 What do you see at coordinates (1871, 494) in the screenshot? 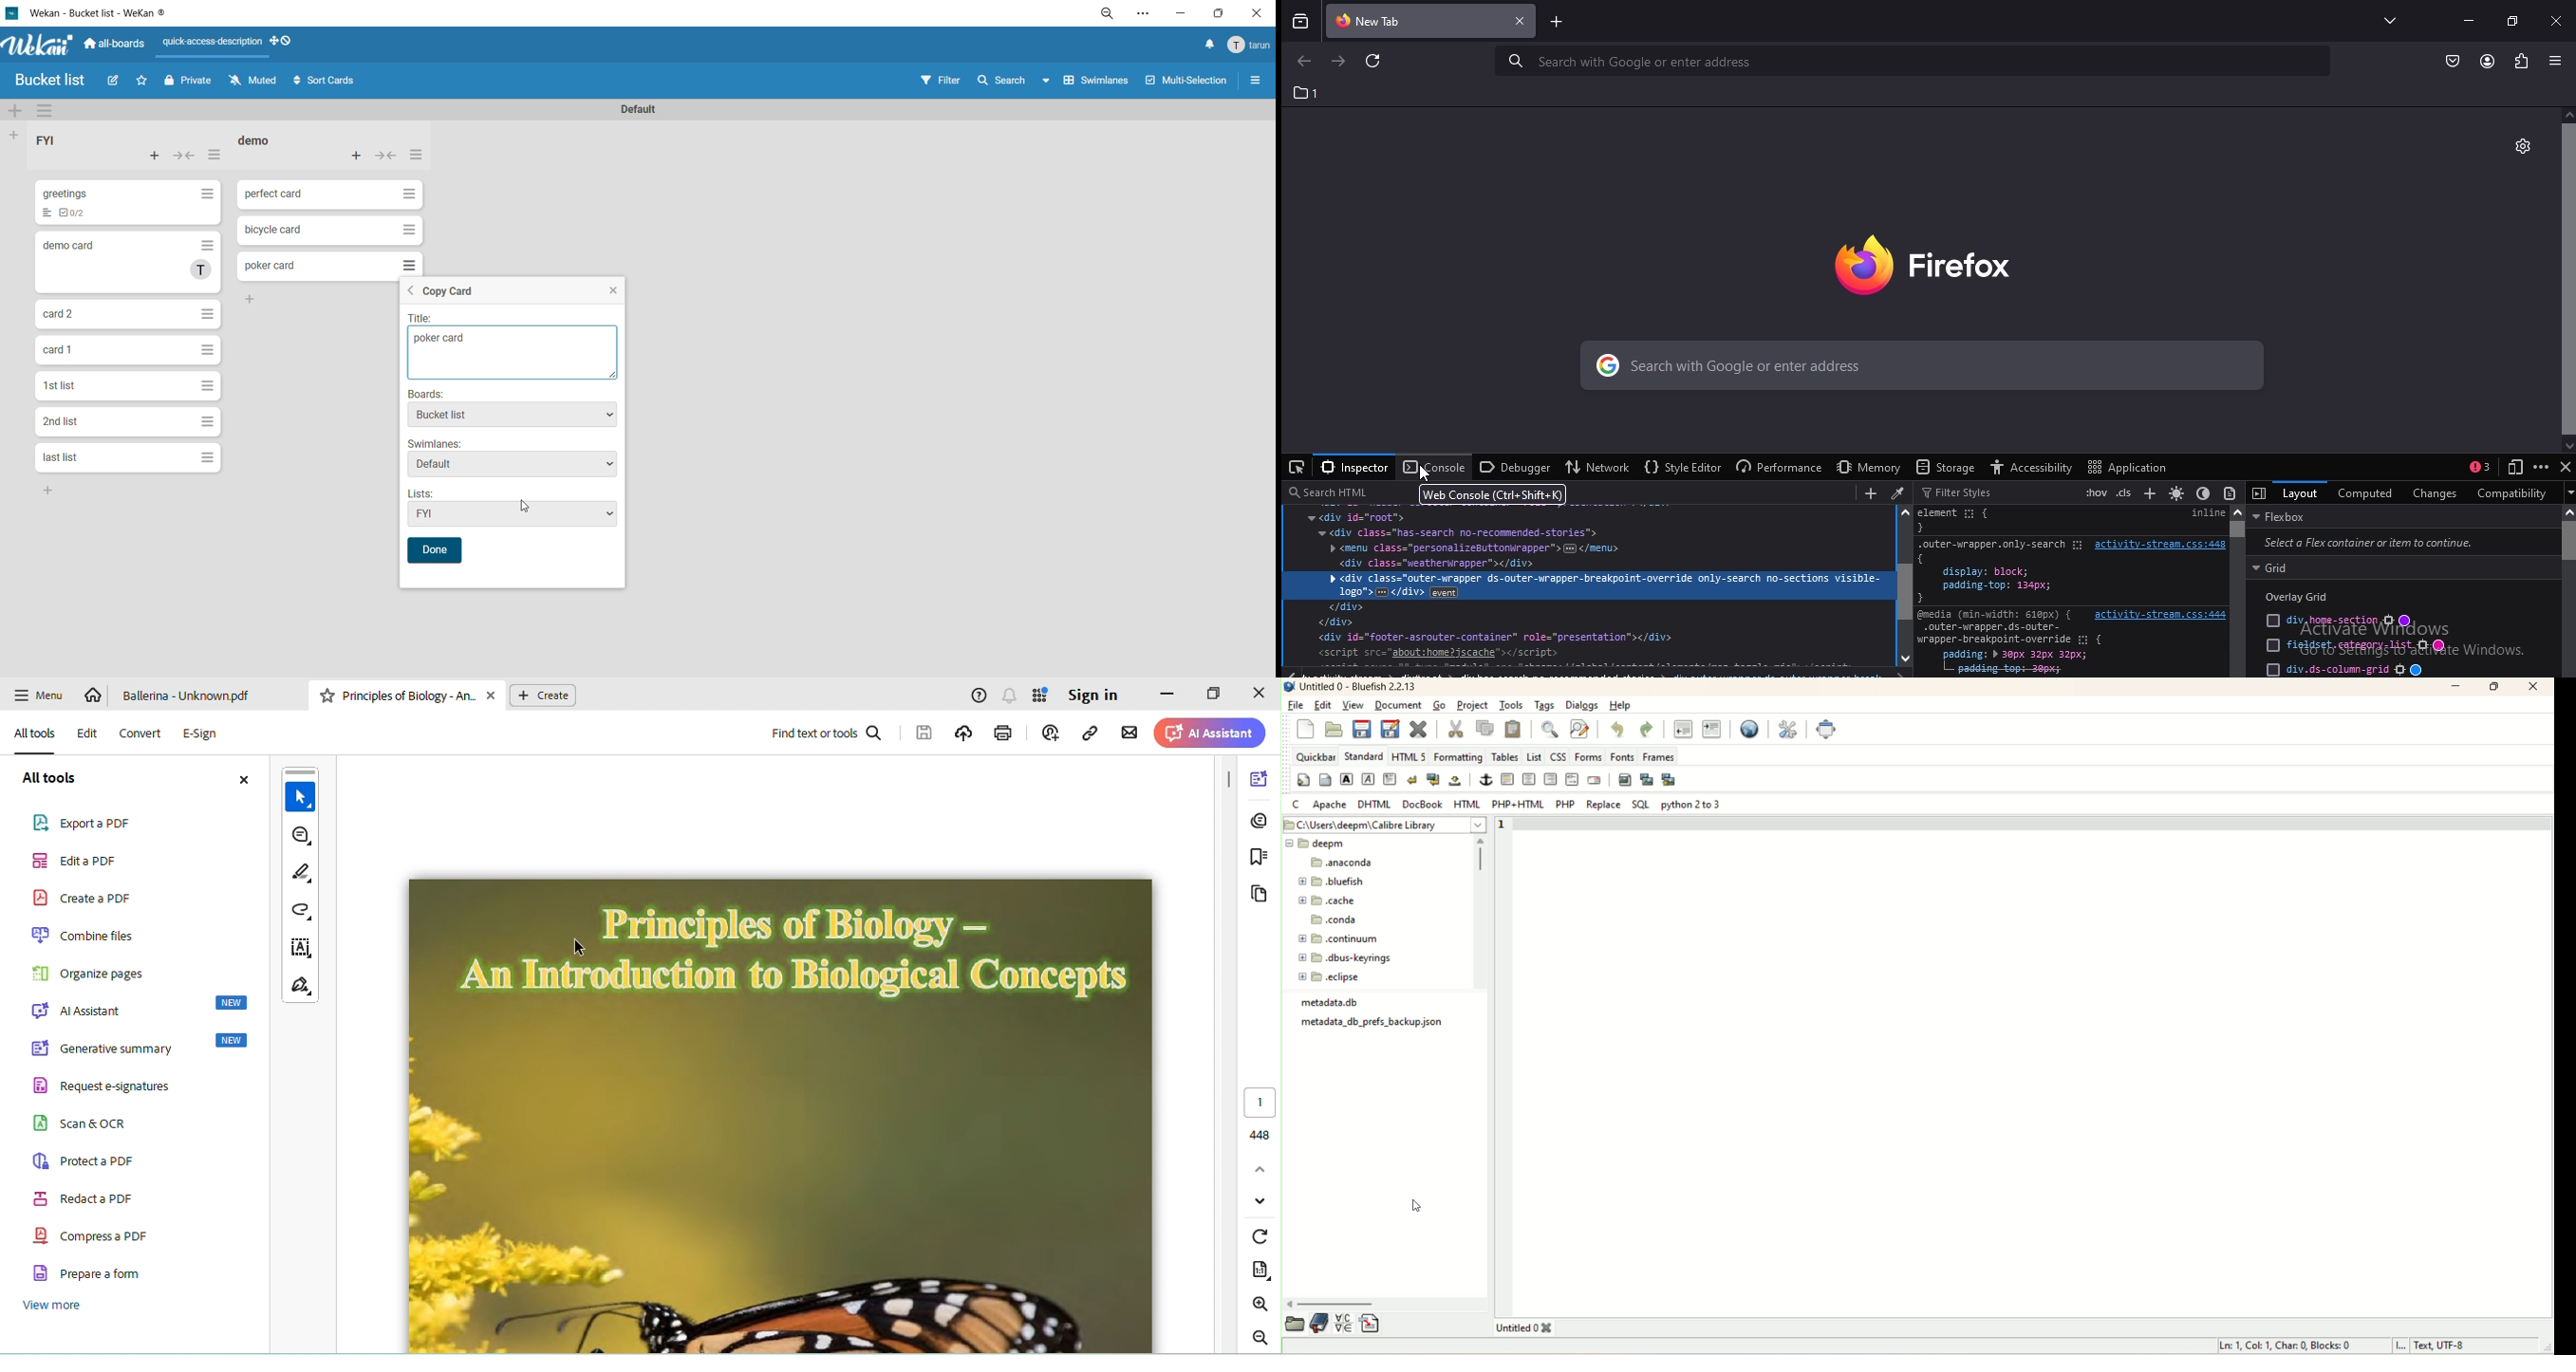
I see `create new node` at bounding box center [1871, 494].